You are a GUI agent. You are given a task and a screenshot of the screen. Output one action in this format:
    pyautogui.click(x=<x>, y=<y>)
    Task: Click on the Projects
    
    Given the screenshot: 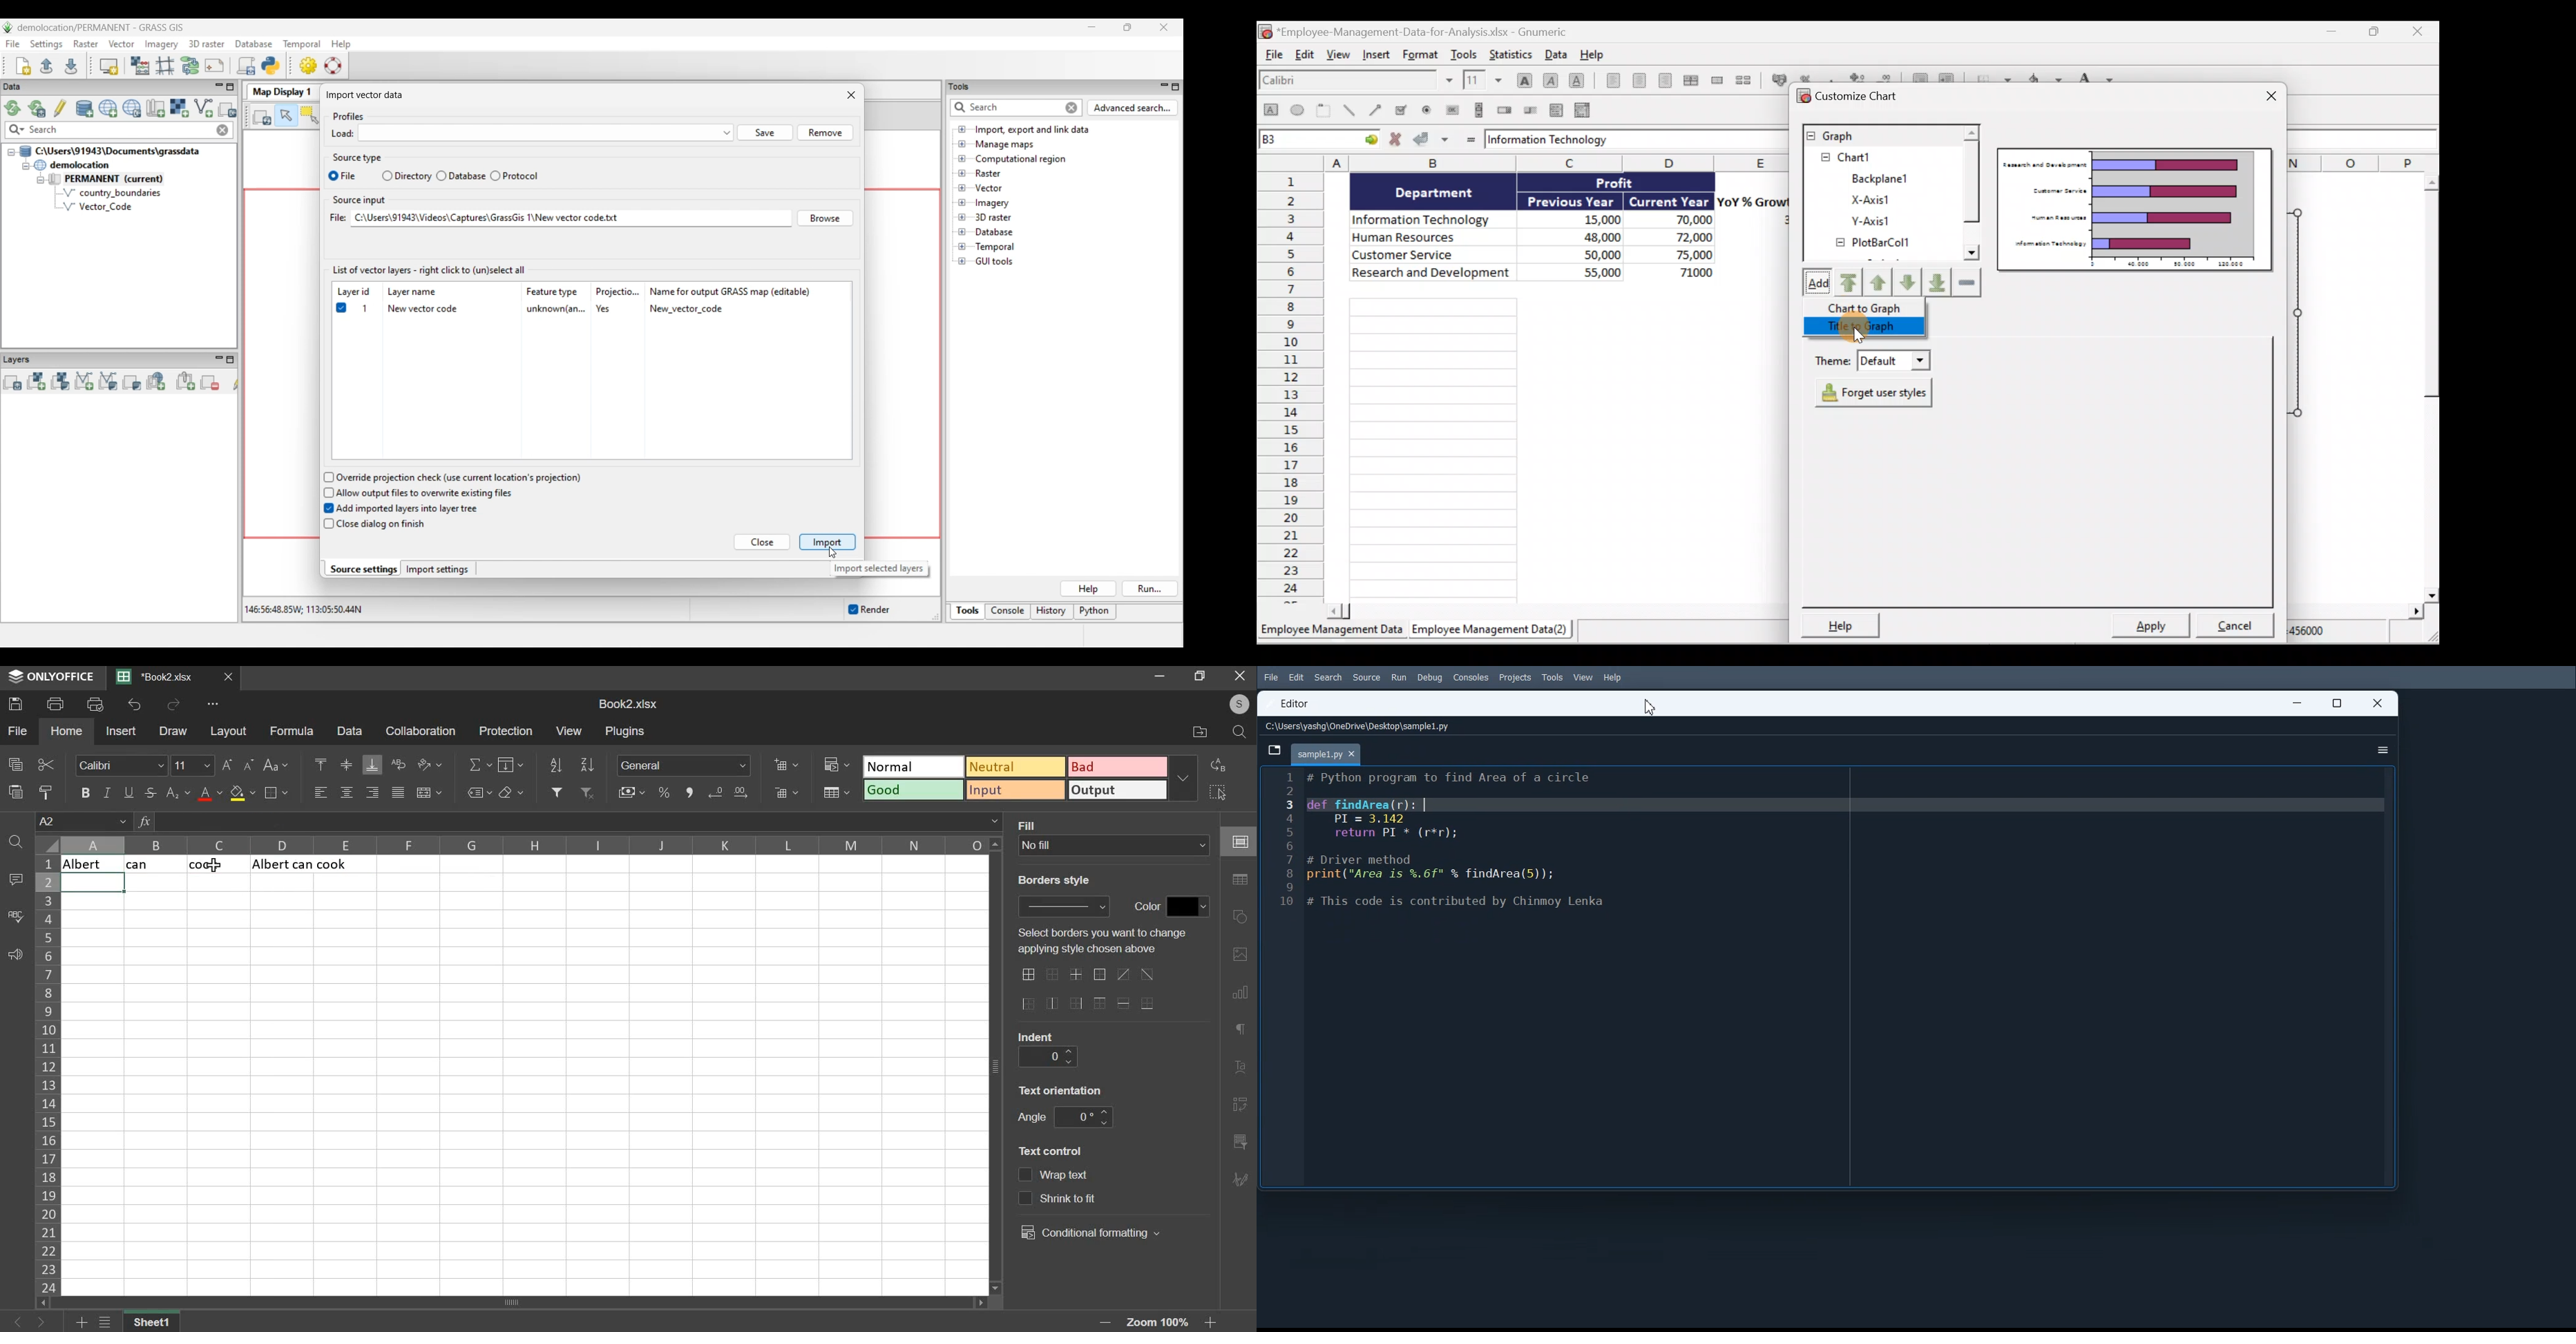 What is the action you would take?
    pyautogui.click(x=1516, y=678)
    